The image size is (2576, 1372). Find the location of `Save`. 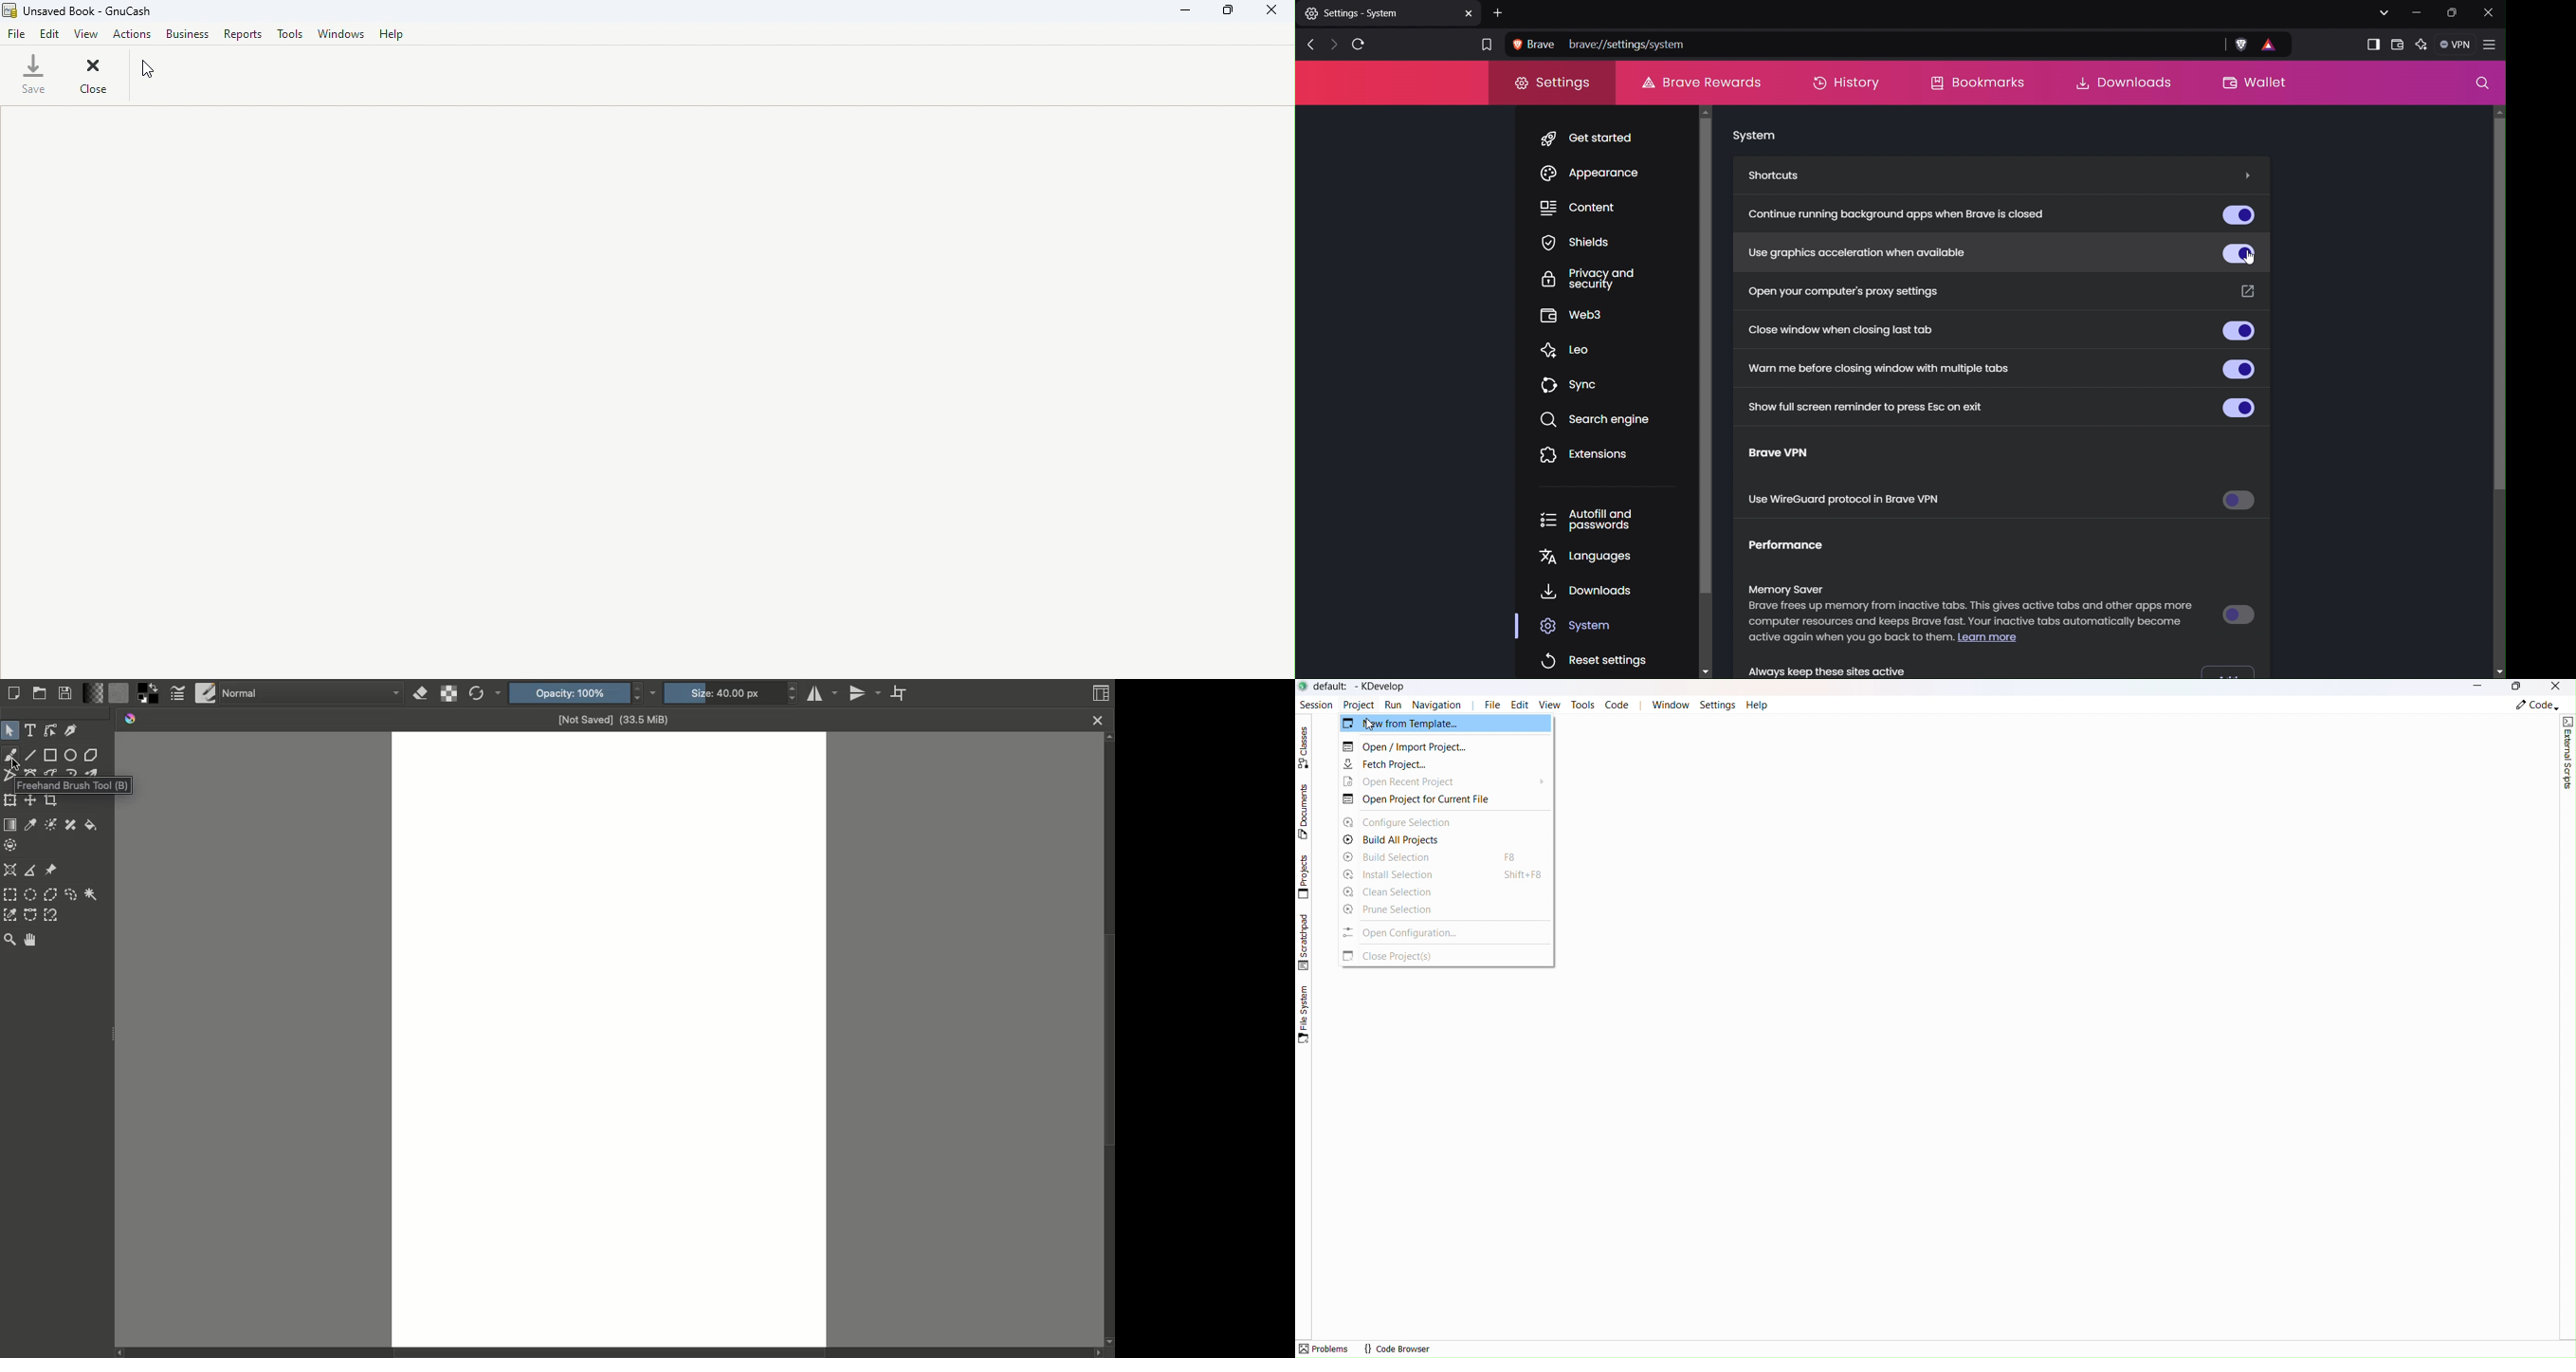

Save is located at coordinates (34, 75).